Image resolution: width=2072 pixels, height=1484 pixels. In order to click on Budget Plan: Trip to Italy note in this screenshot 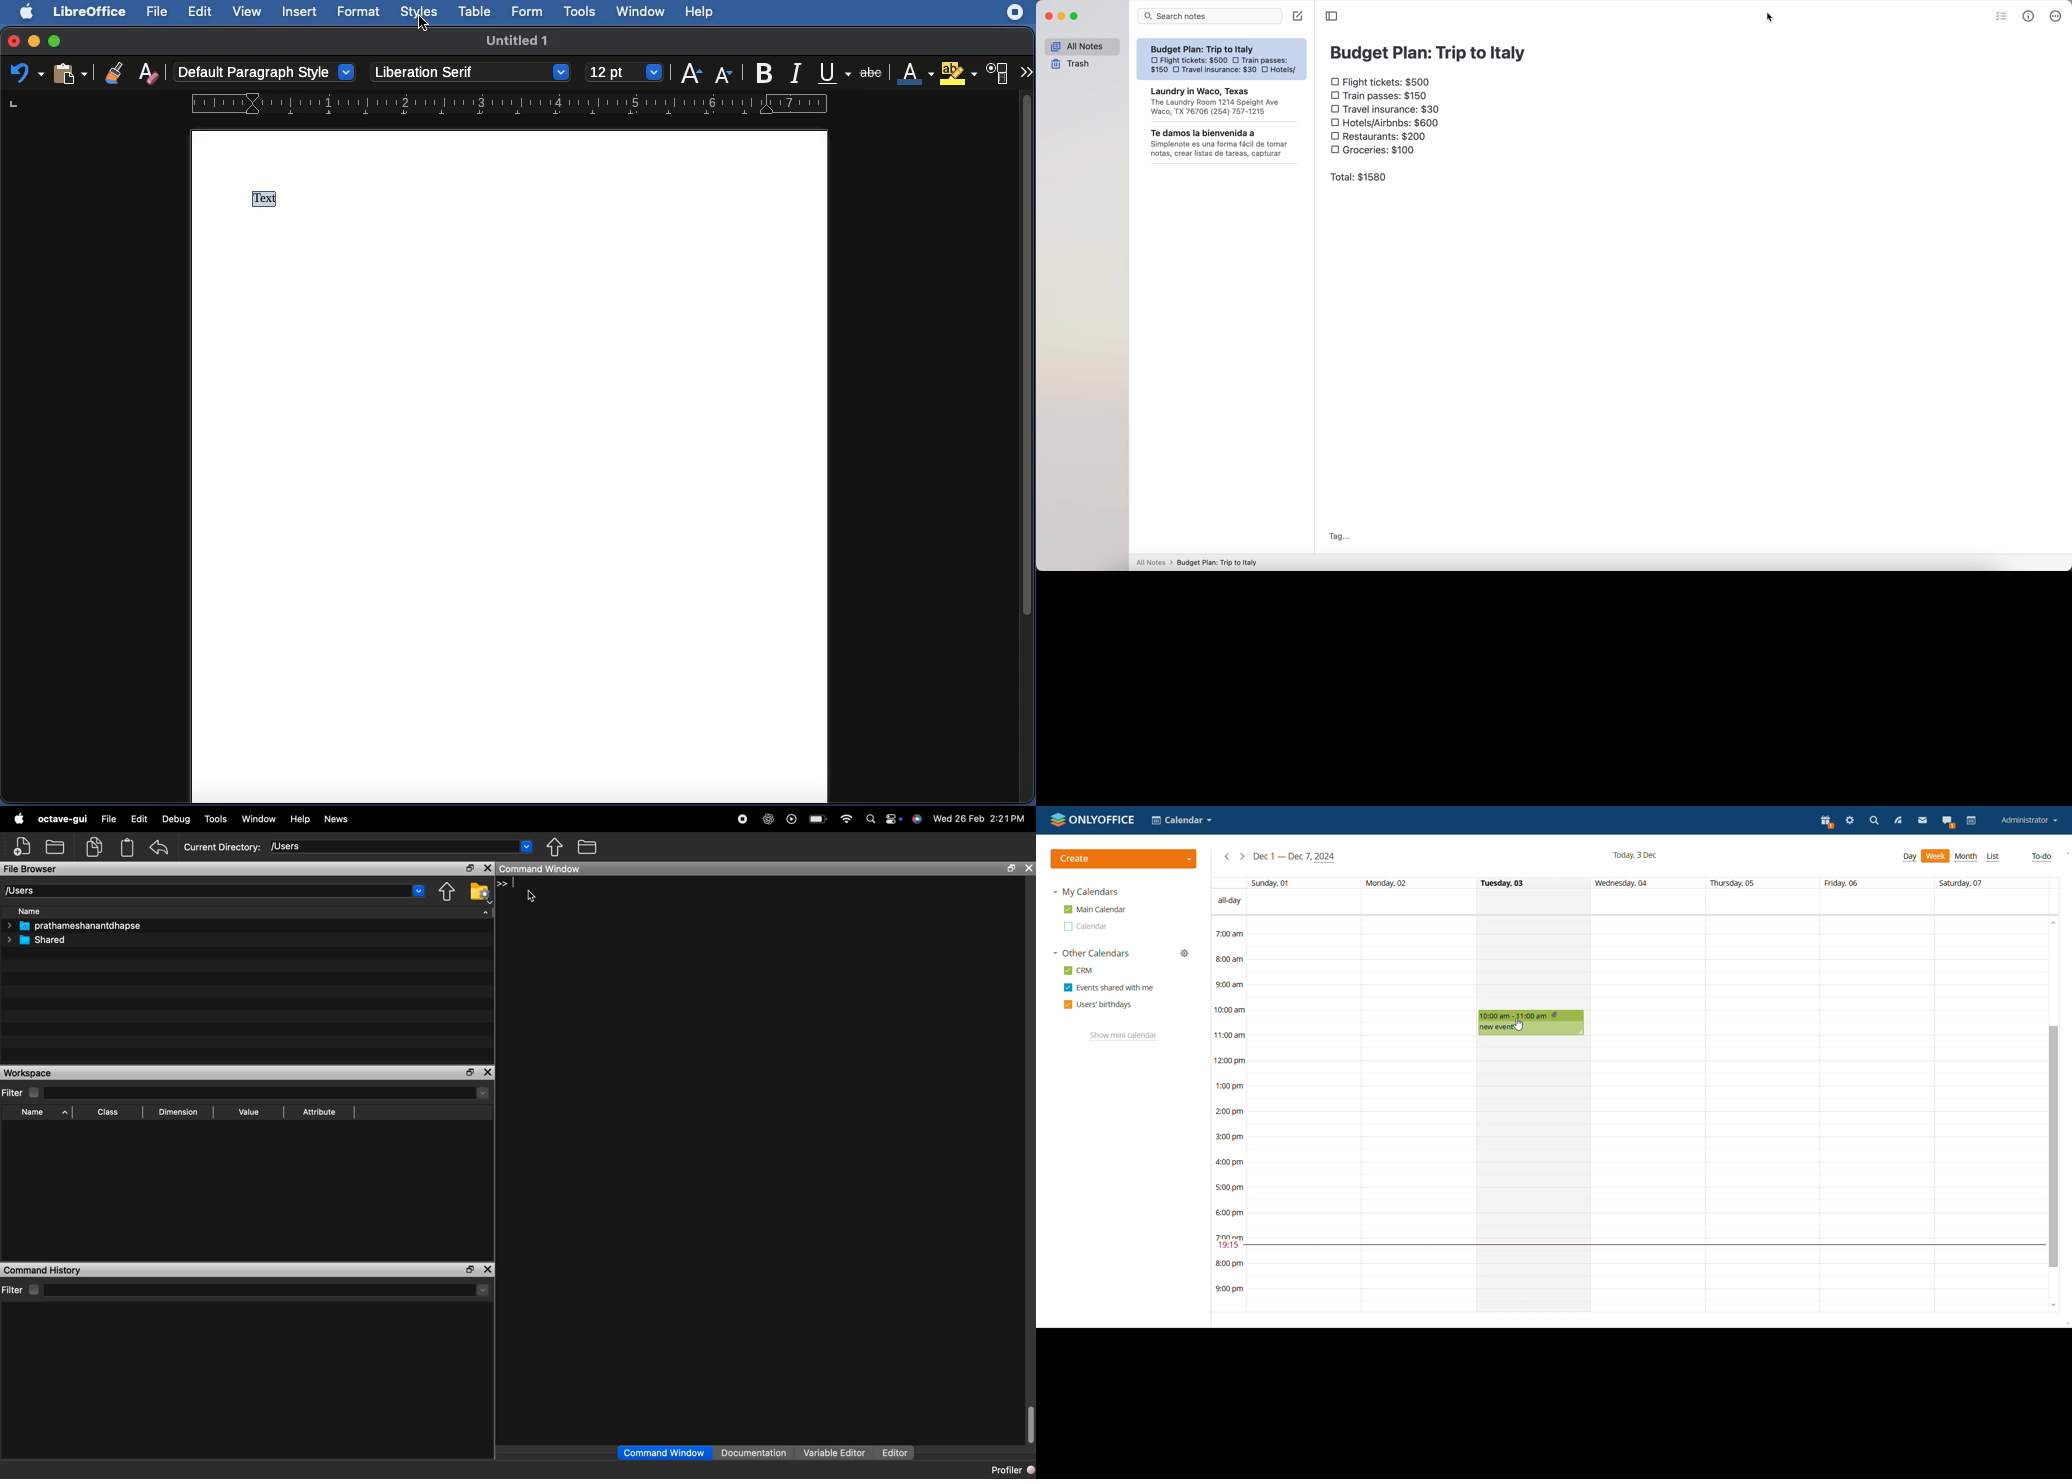, I will do `click(1223, 60)`.